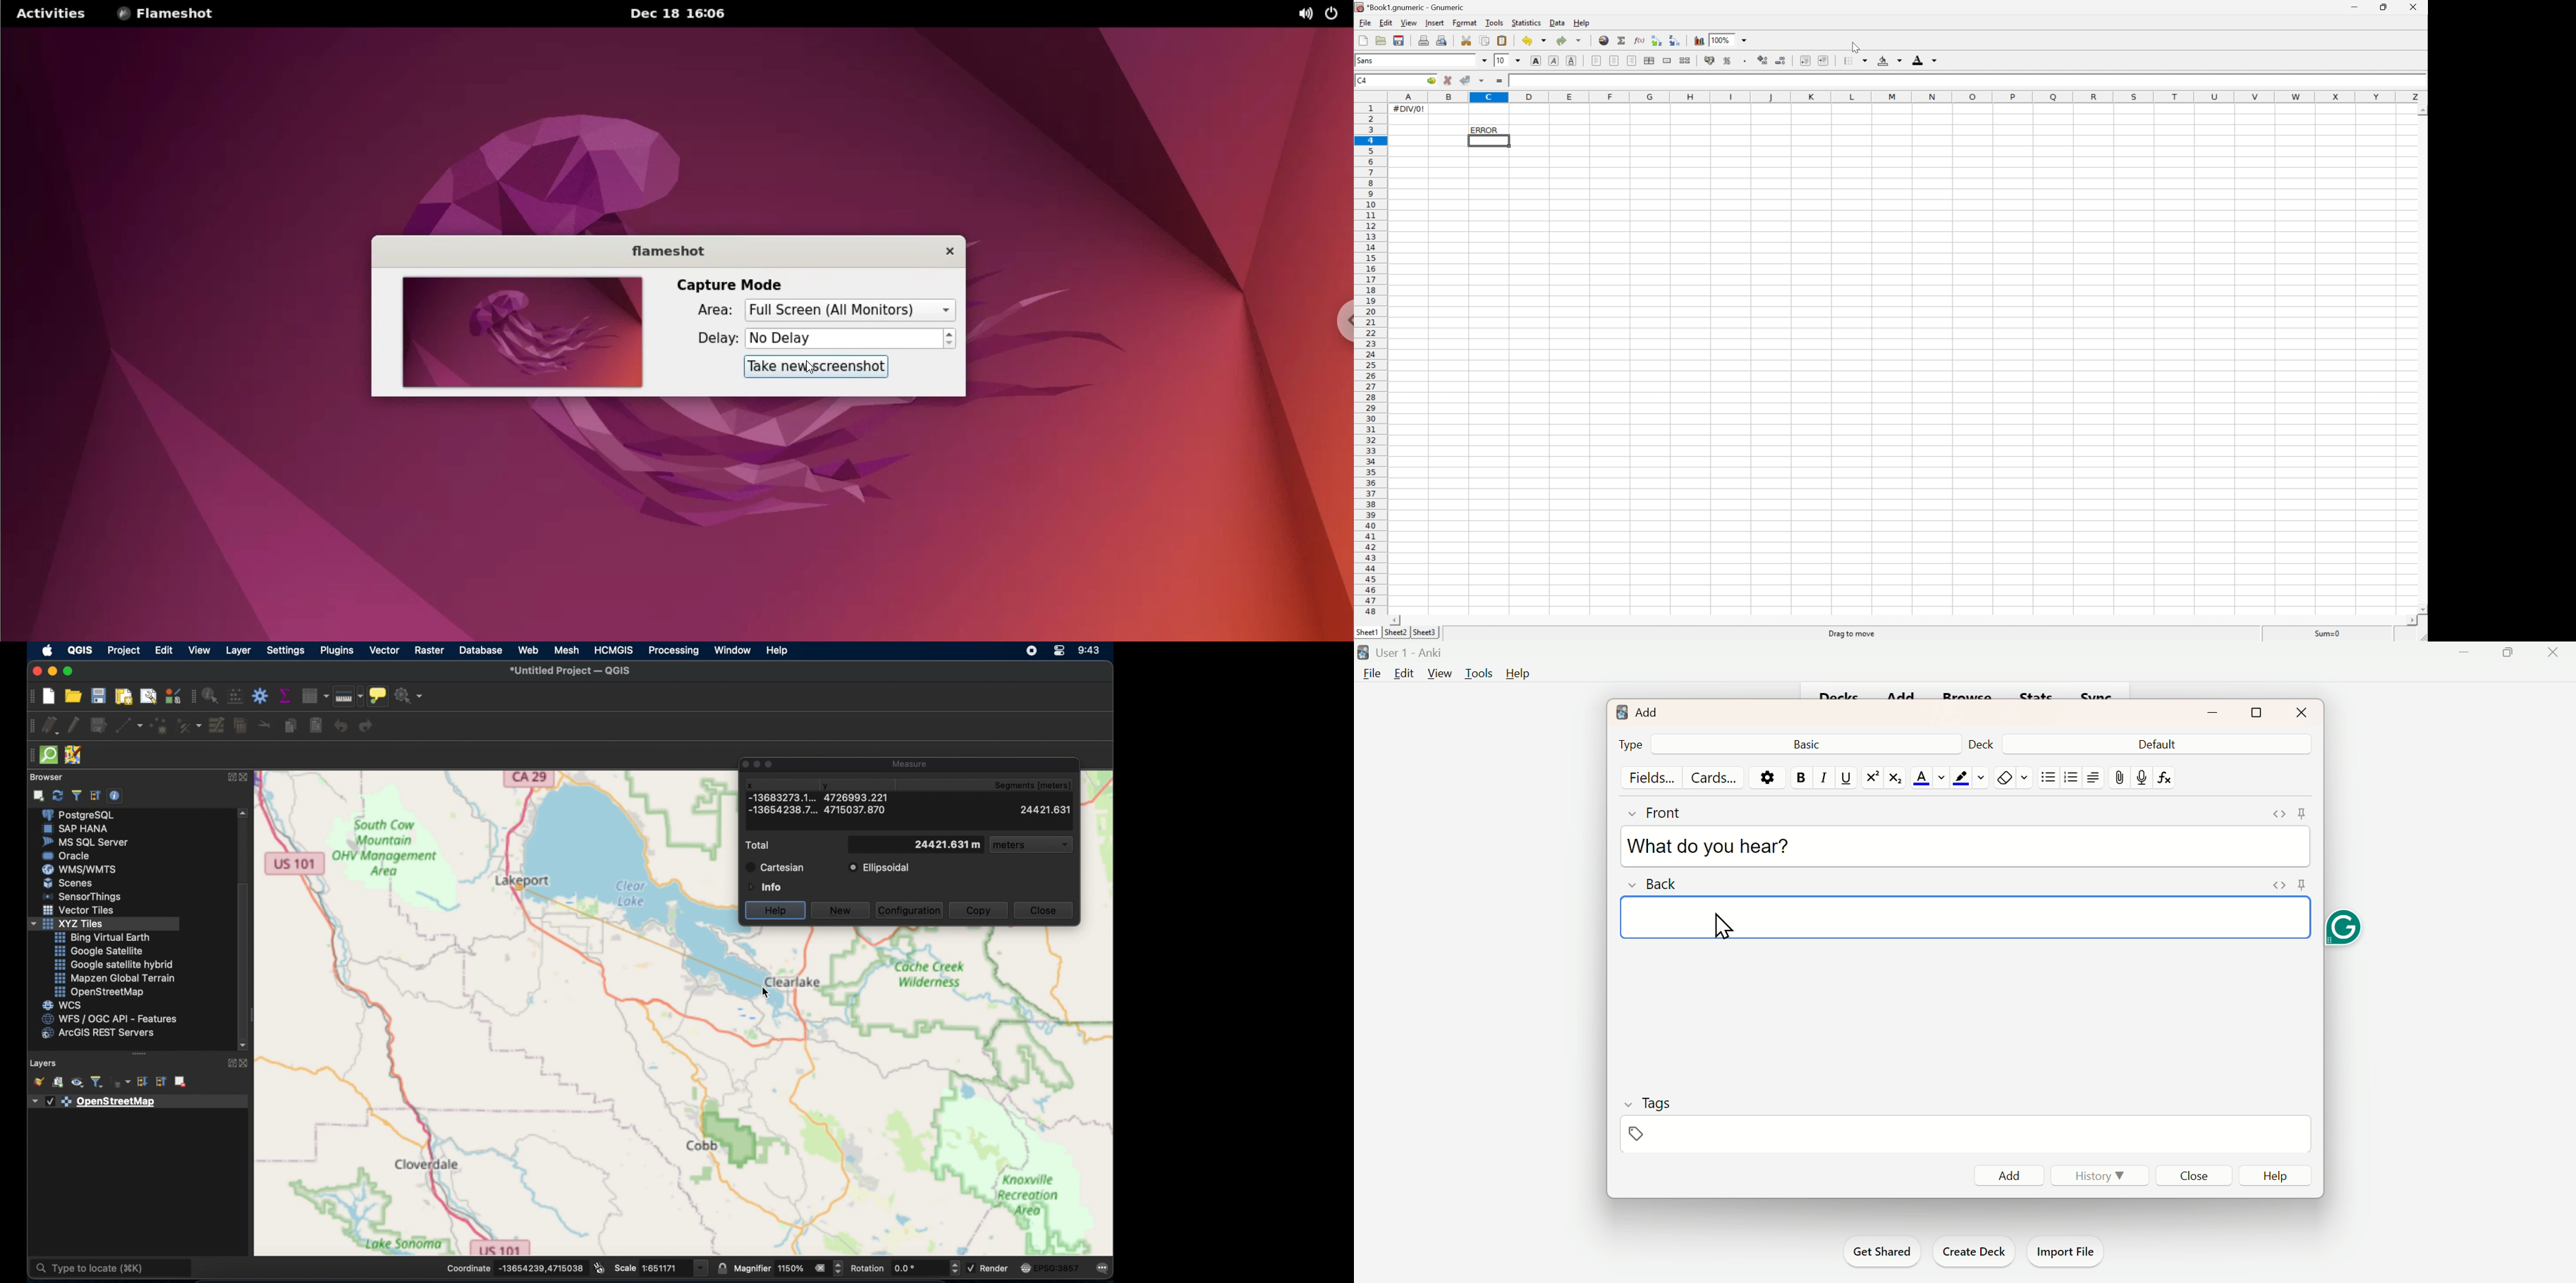 The height and width of the screenshot is (1288, 2576). What do you see at coordinates (1970, 778) in the screenshot?
I see `Text Highlighting Color` at bounding box center [1970, 778].